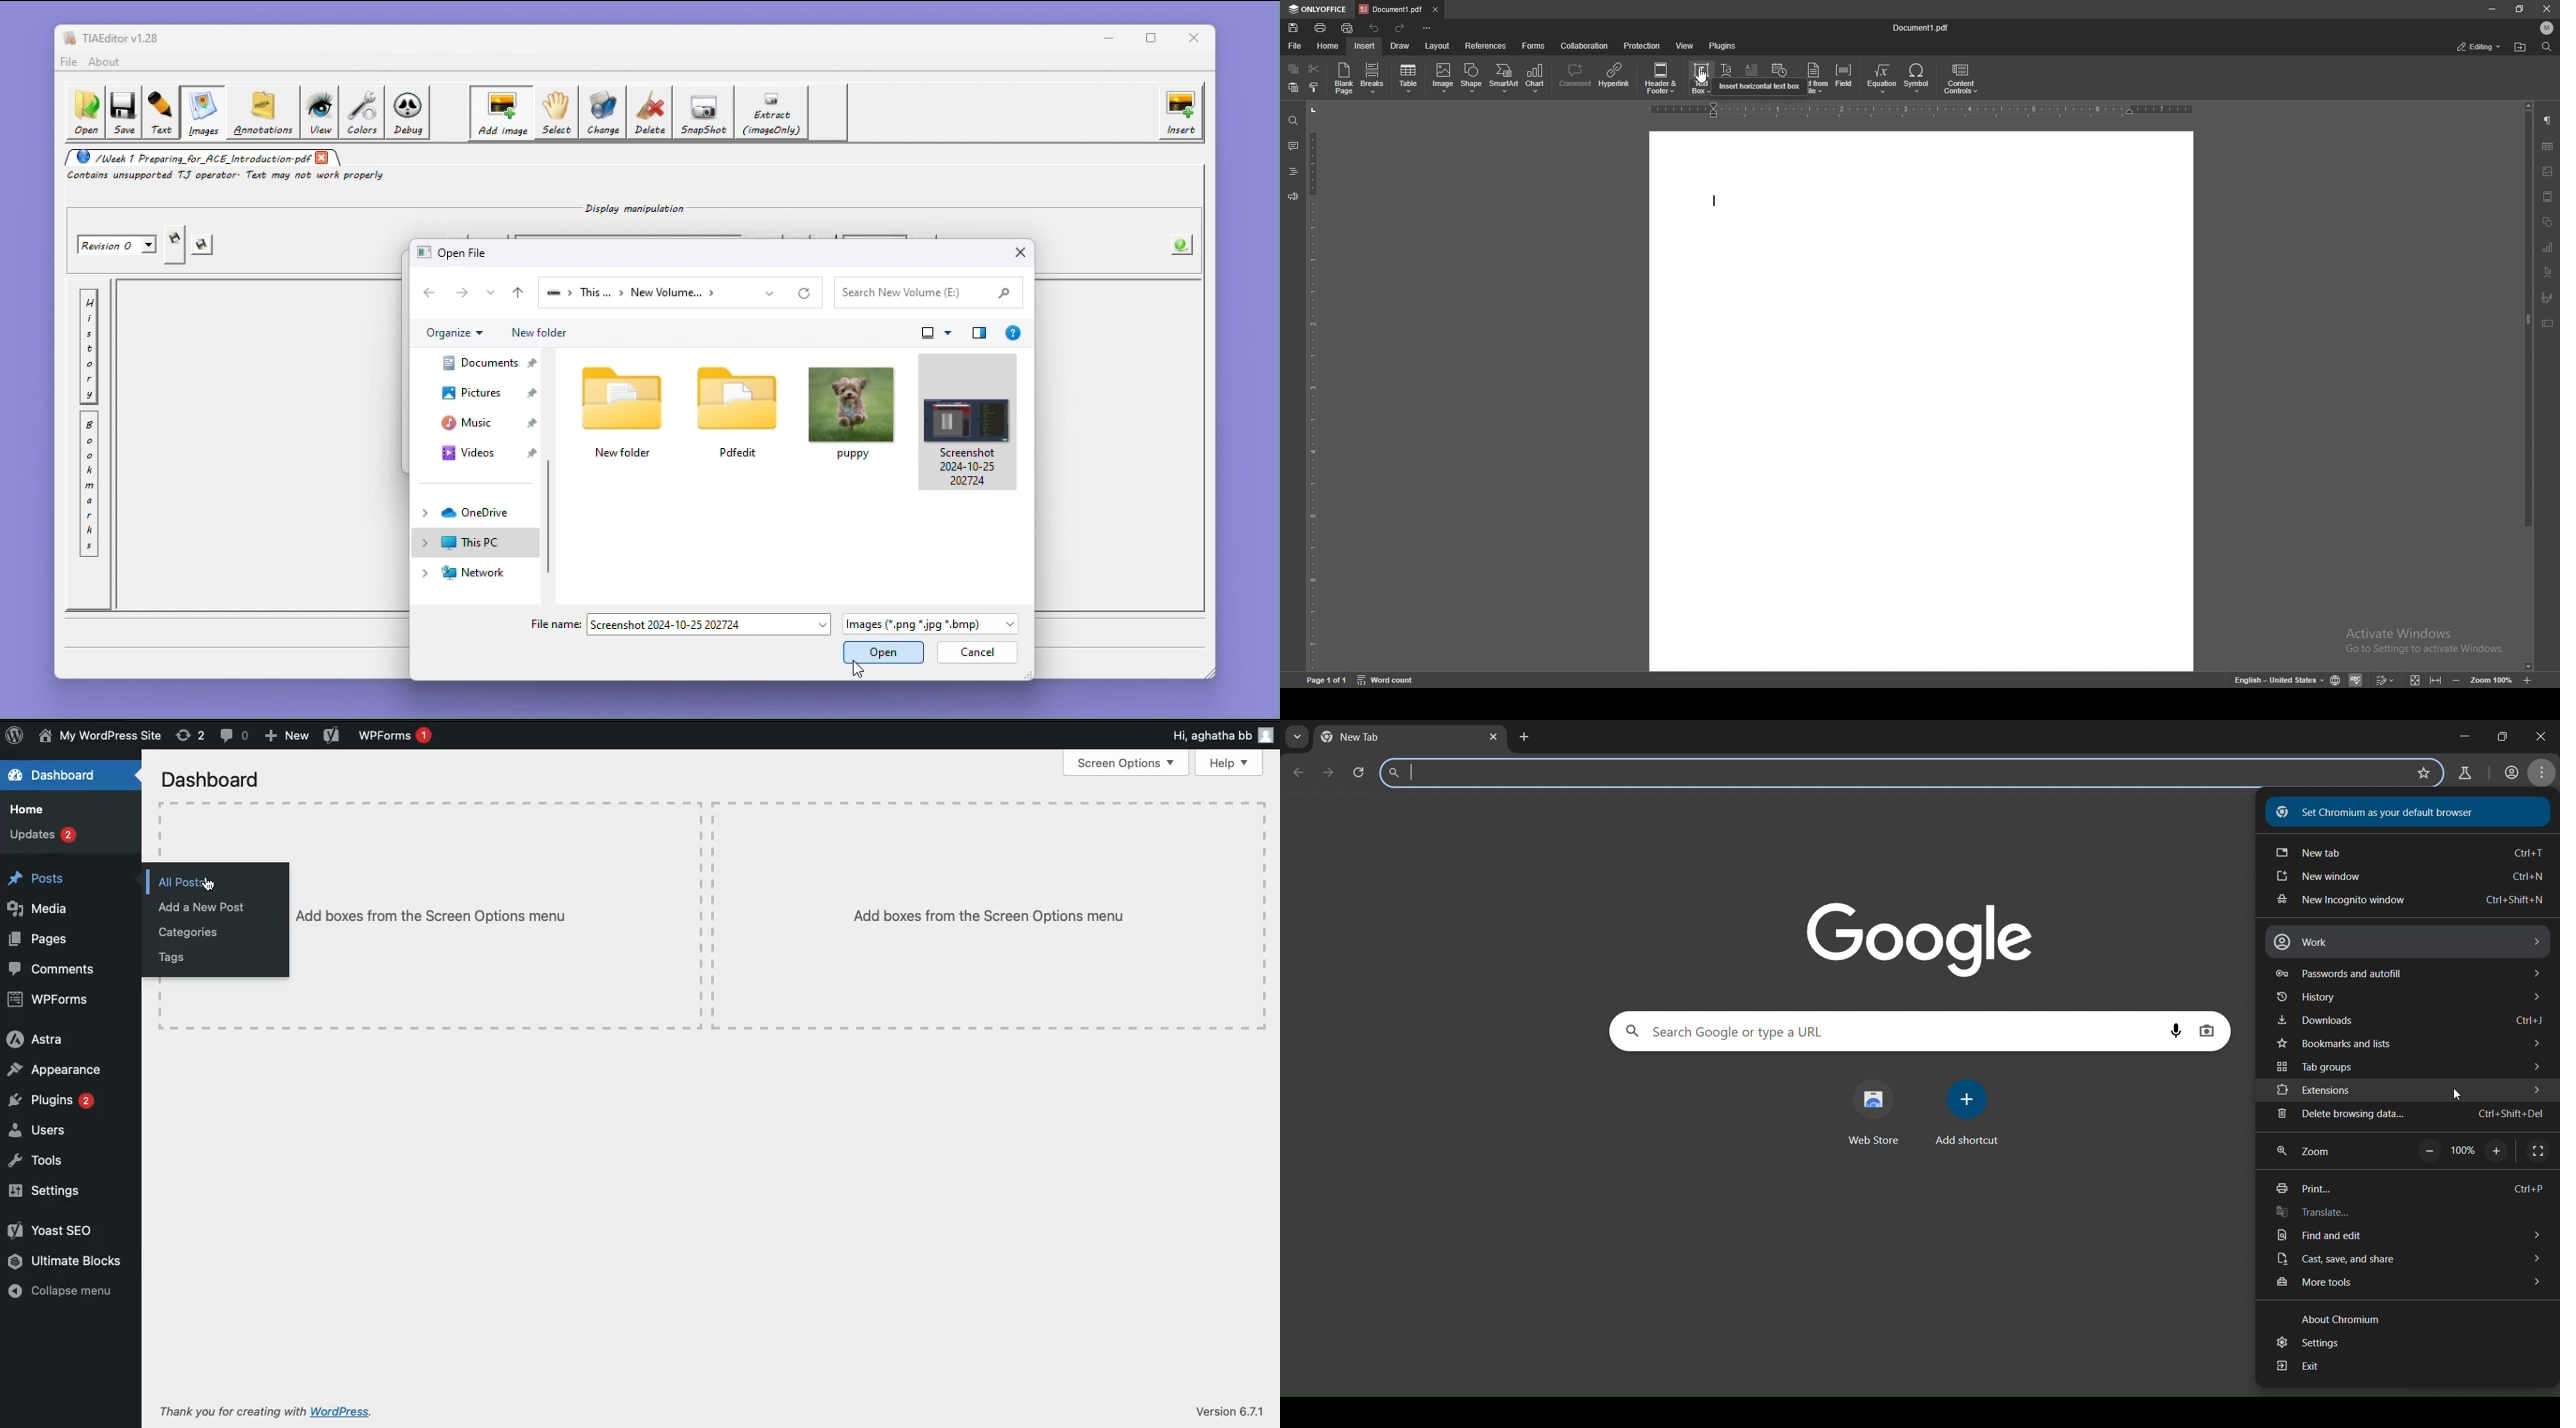 Image resolution: width=2576 pixels, height=1428 pixels. Describe the element at coordinates (2411, 1019) in the screenshot. I see `downloads` at that location.